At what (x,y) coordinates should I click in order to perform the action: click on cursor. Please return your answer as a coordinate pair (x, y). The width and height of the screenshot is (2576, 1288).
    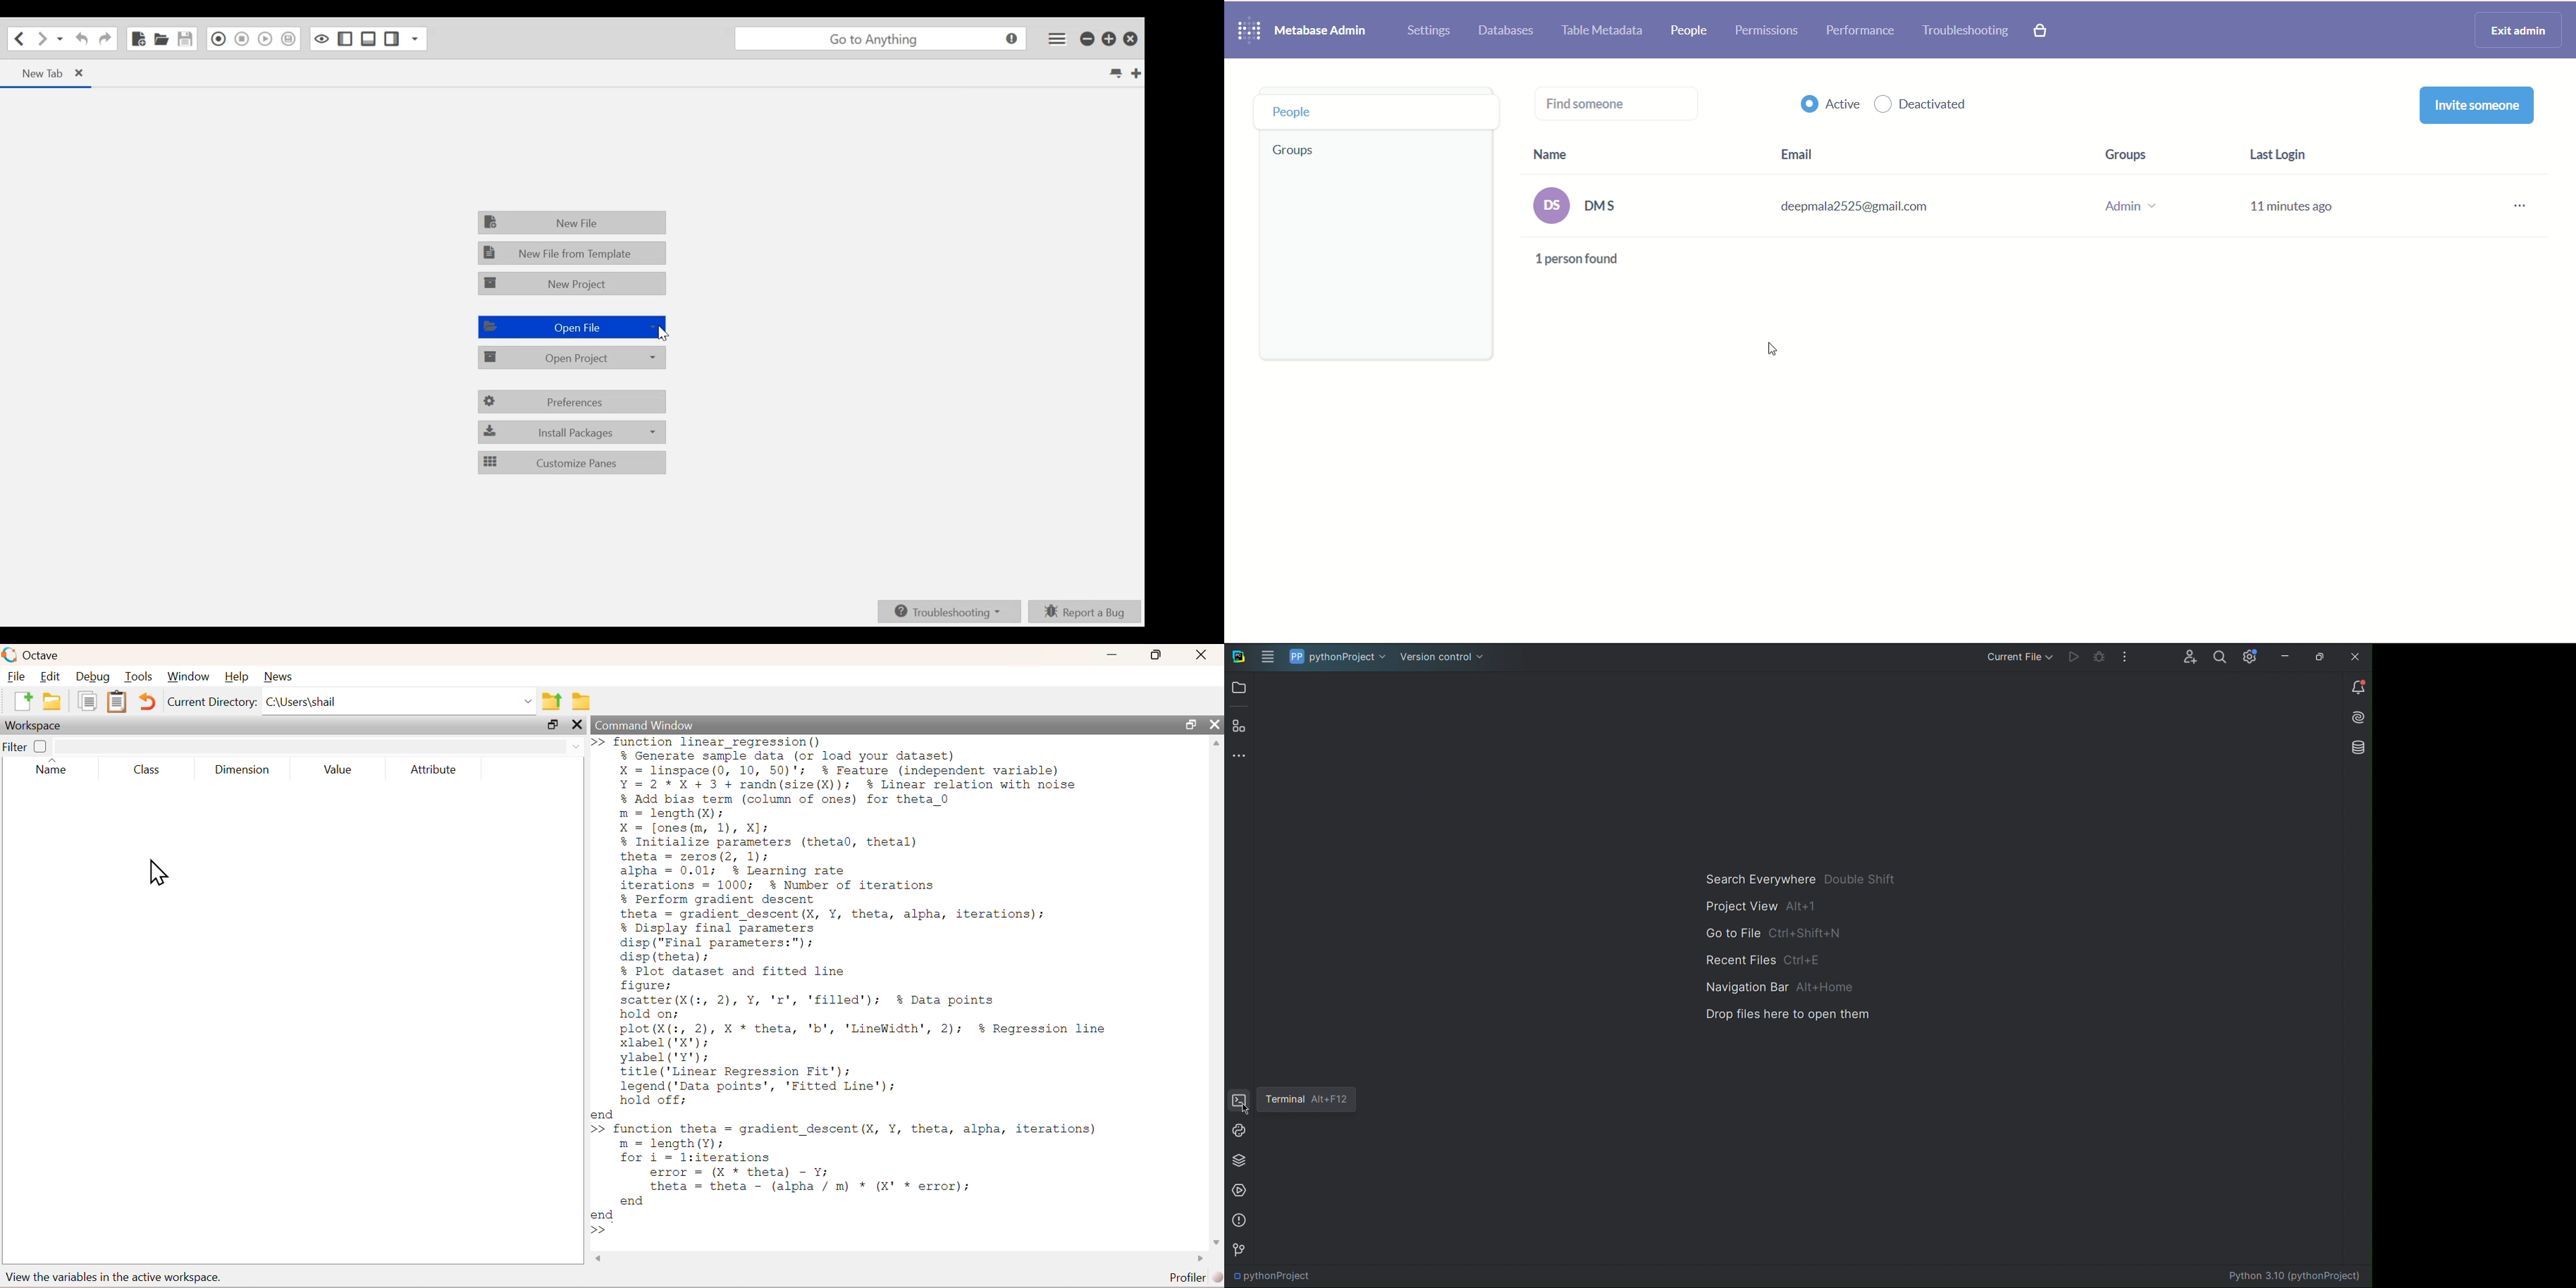
    Looking at the image, I should click on (1772, 348).